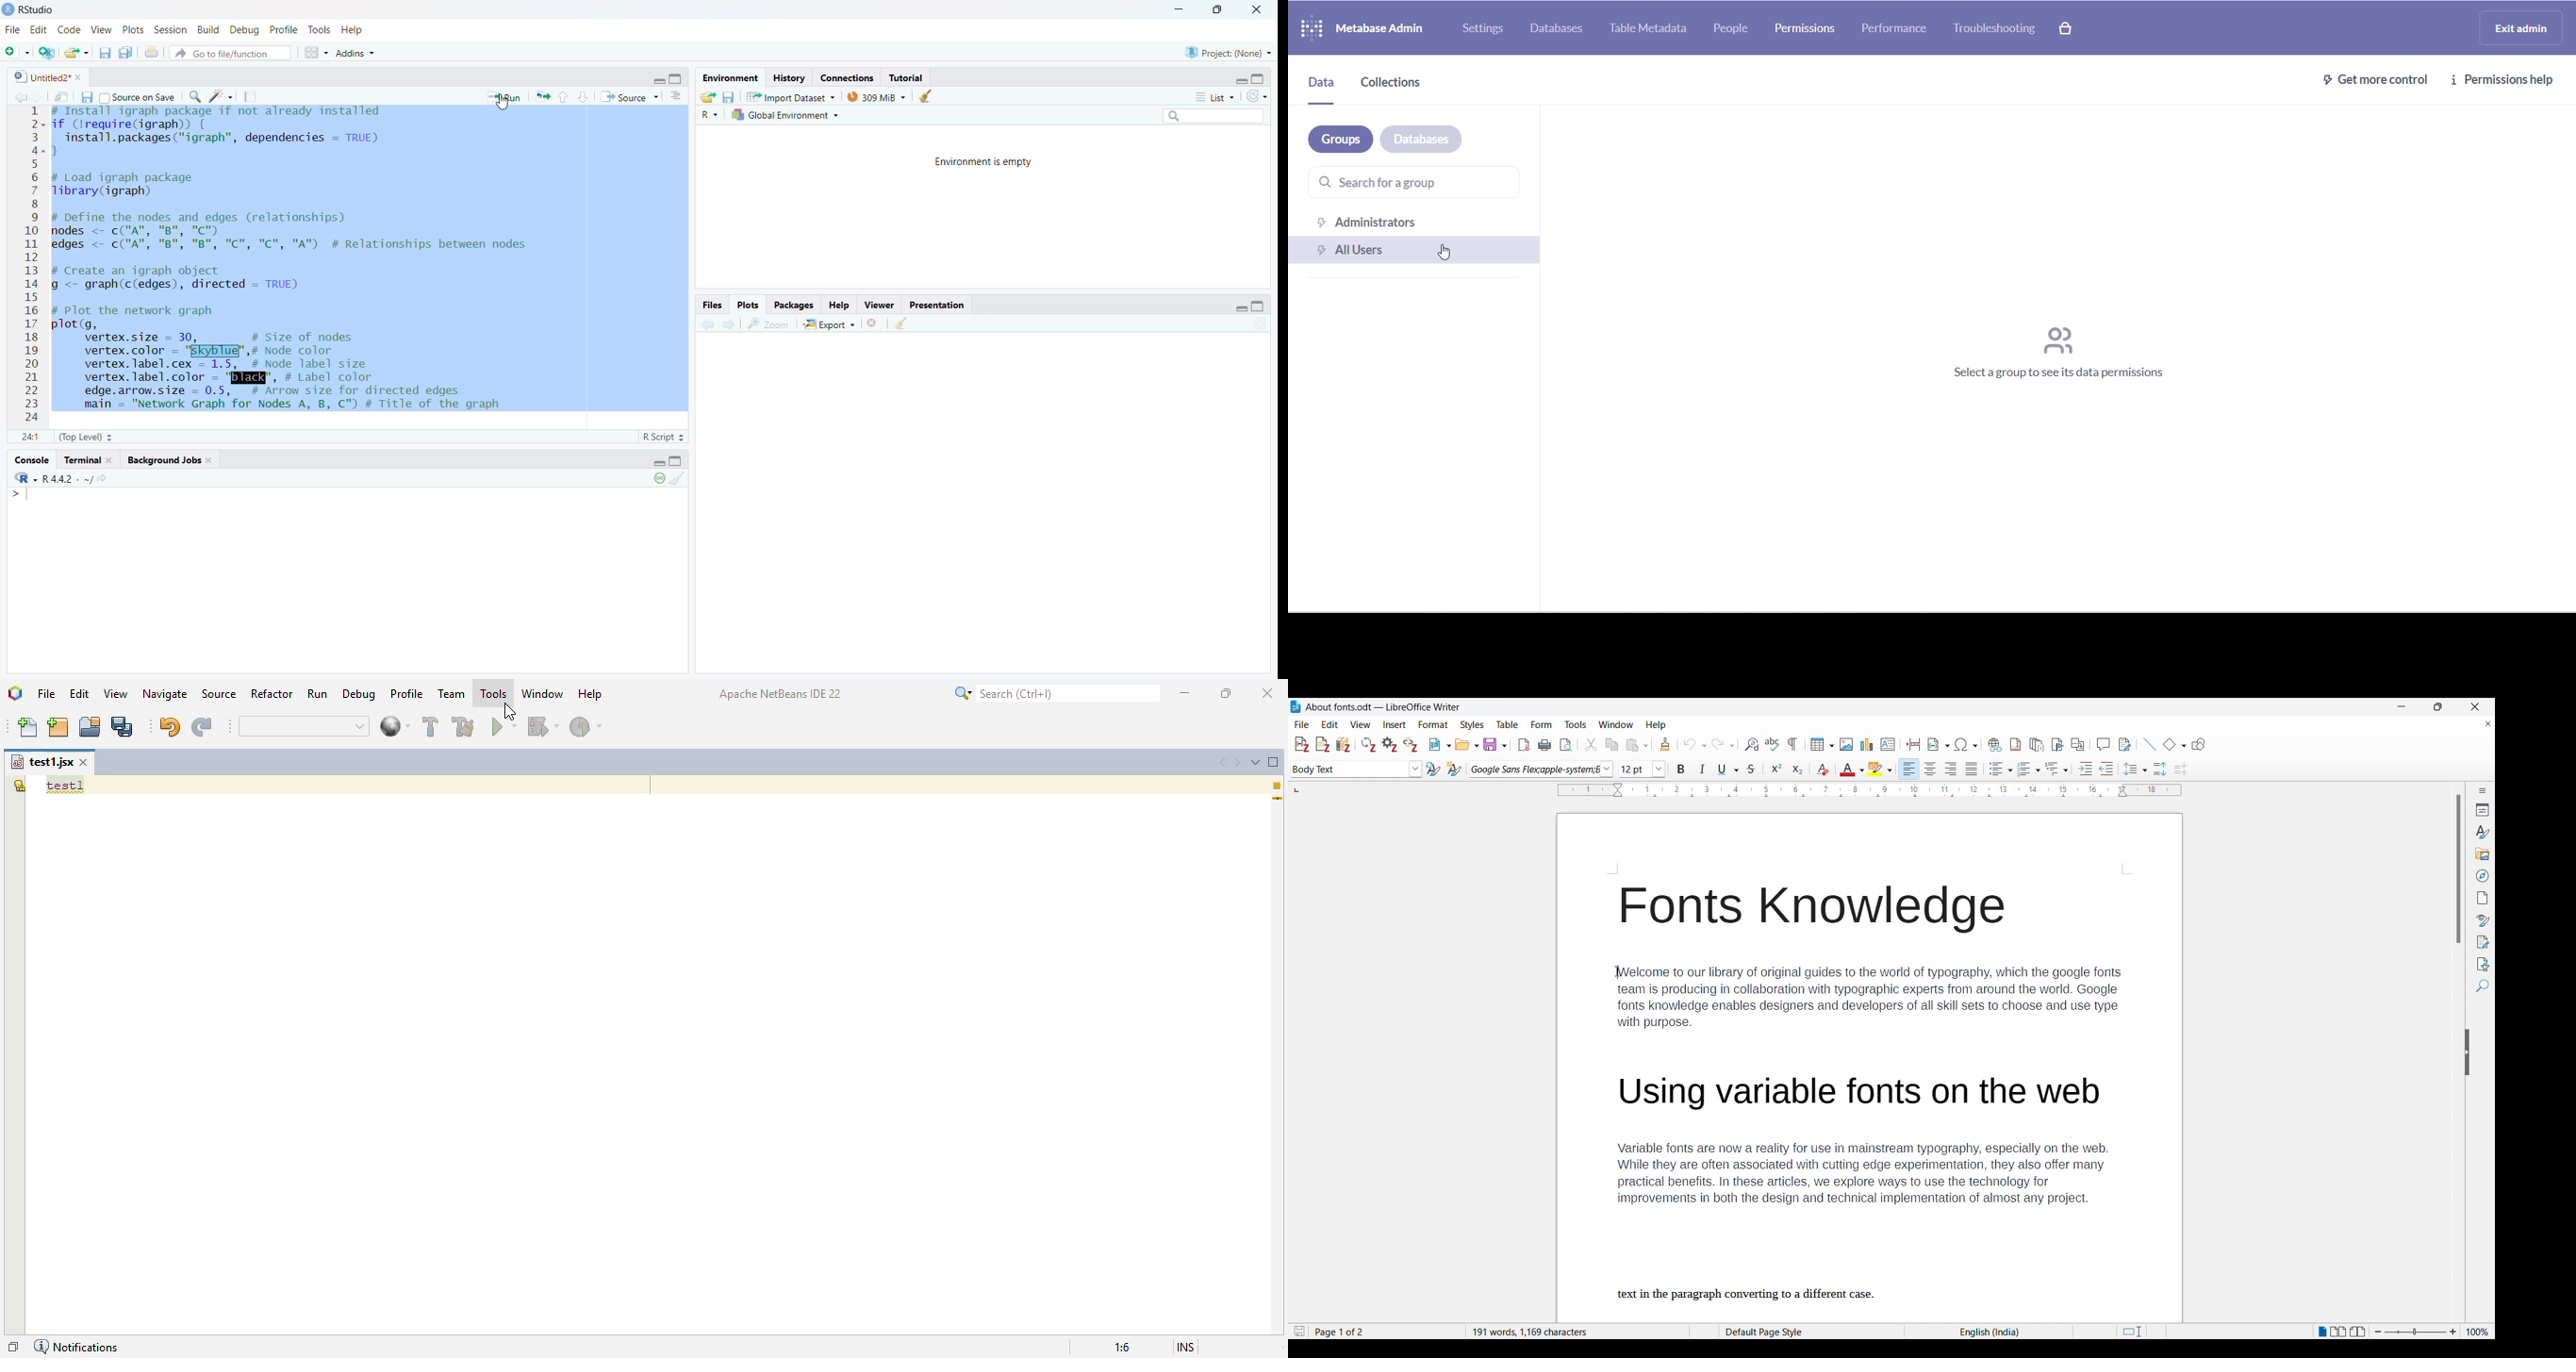  What do you see at coordinates (2483, 965) in the screenshot?
I see `Accessibility check` at bounding box center [2483, 965].